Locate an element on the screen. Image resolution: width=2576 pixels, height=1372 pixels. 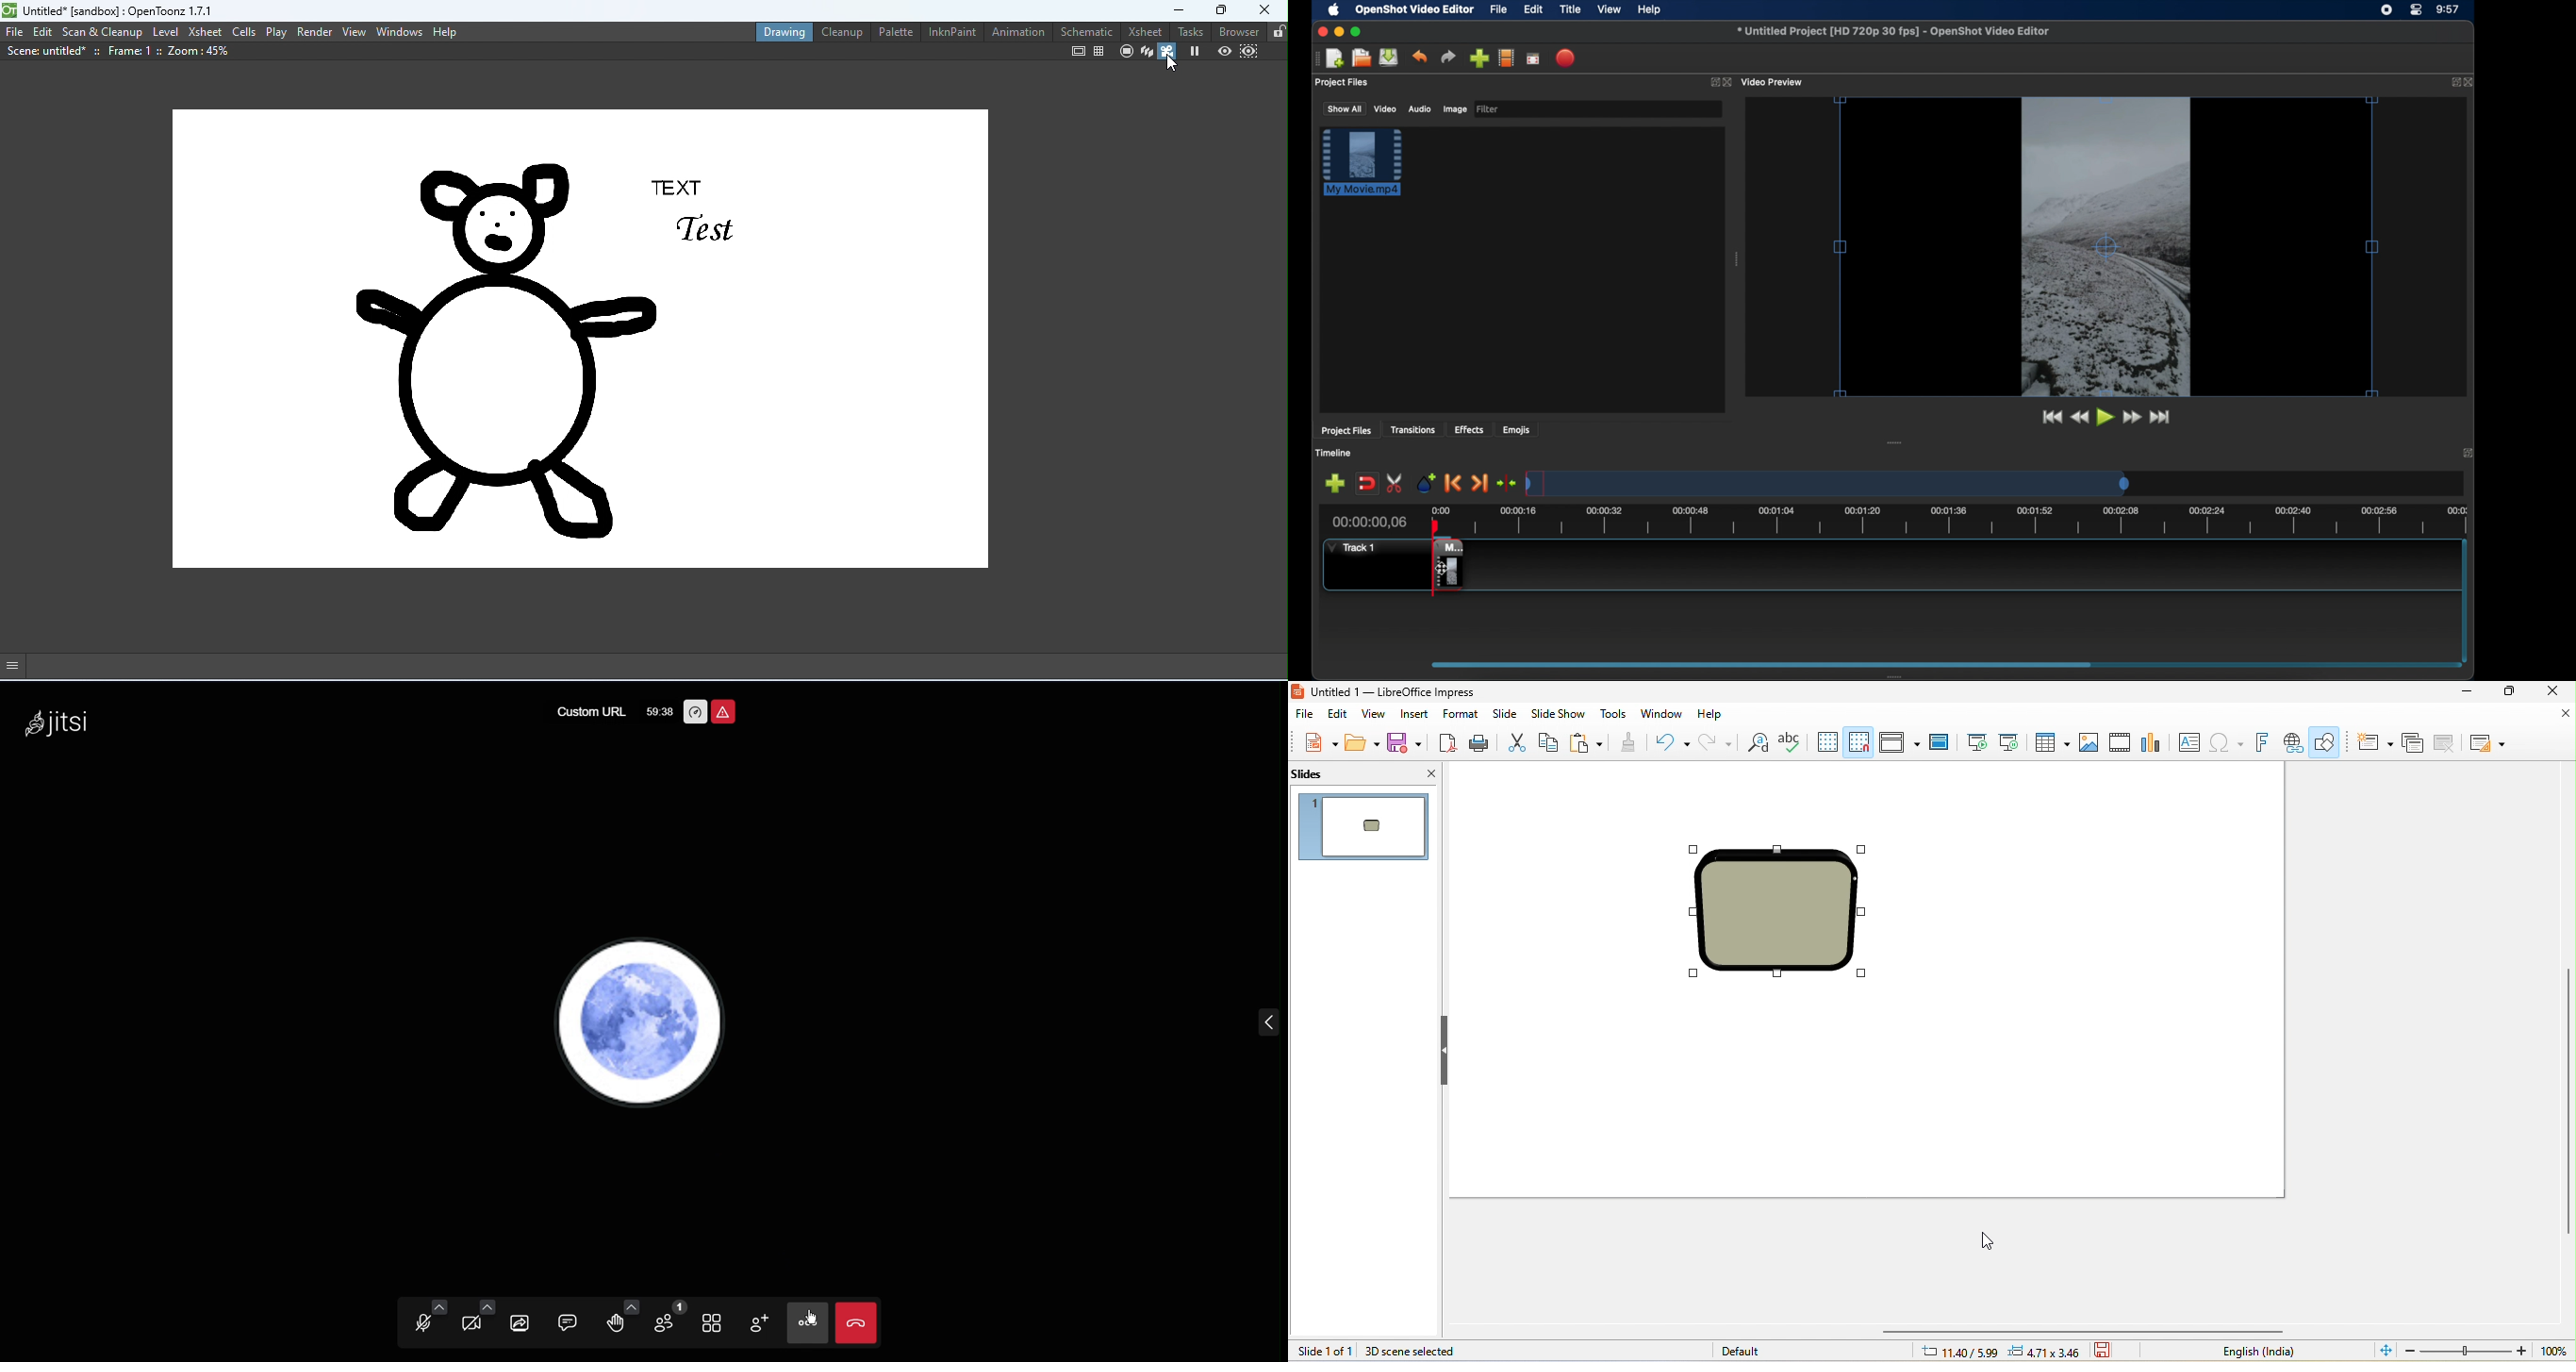
play is located at coordinates (2106, 417).